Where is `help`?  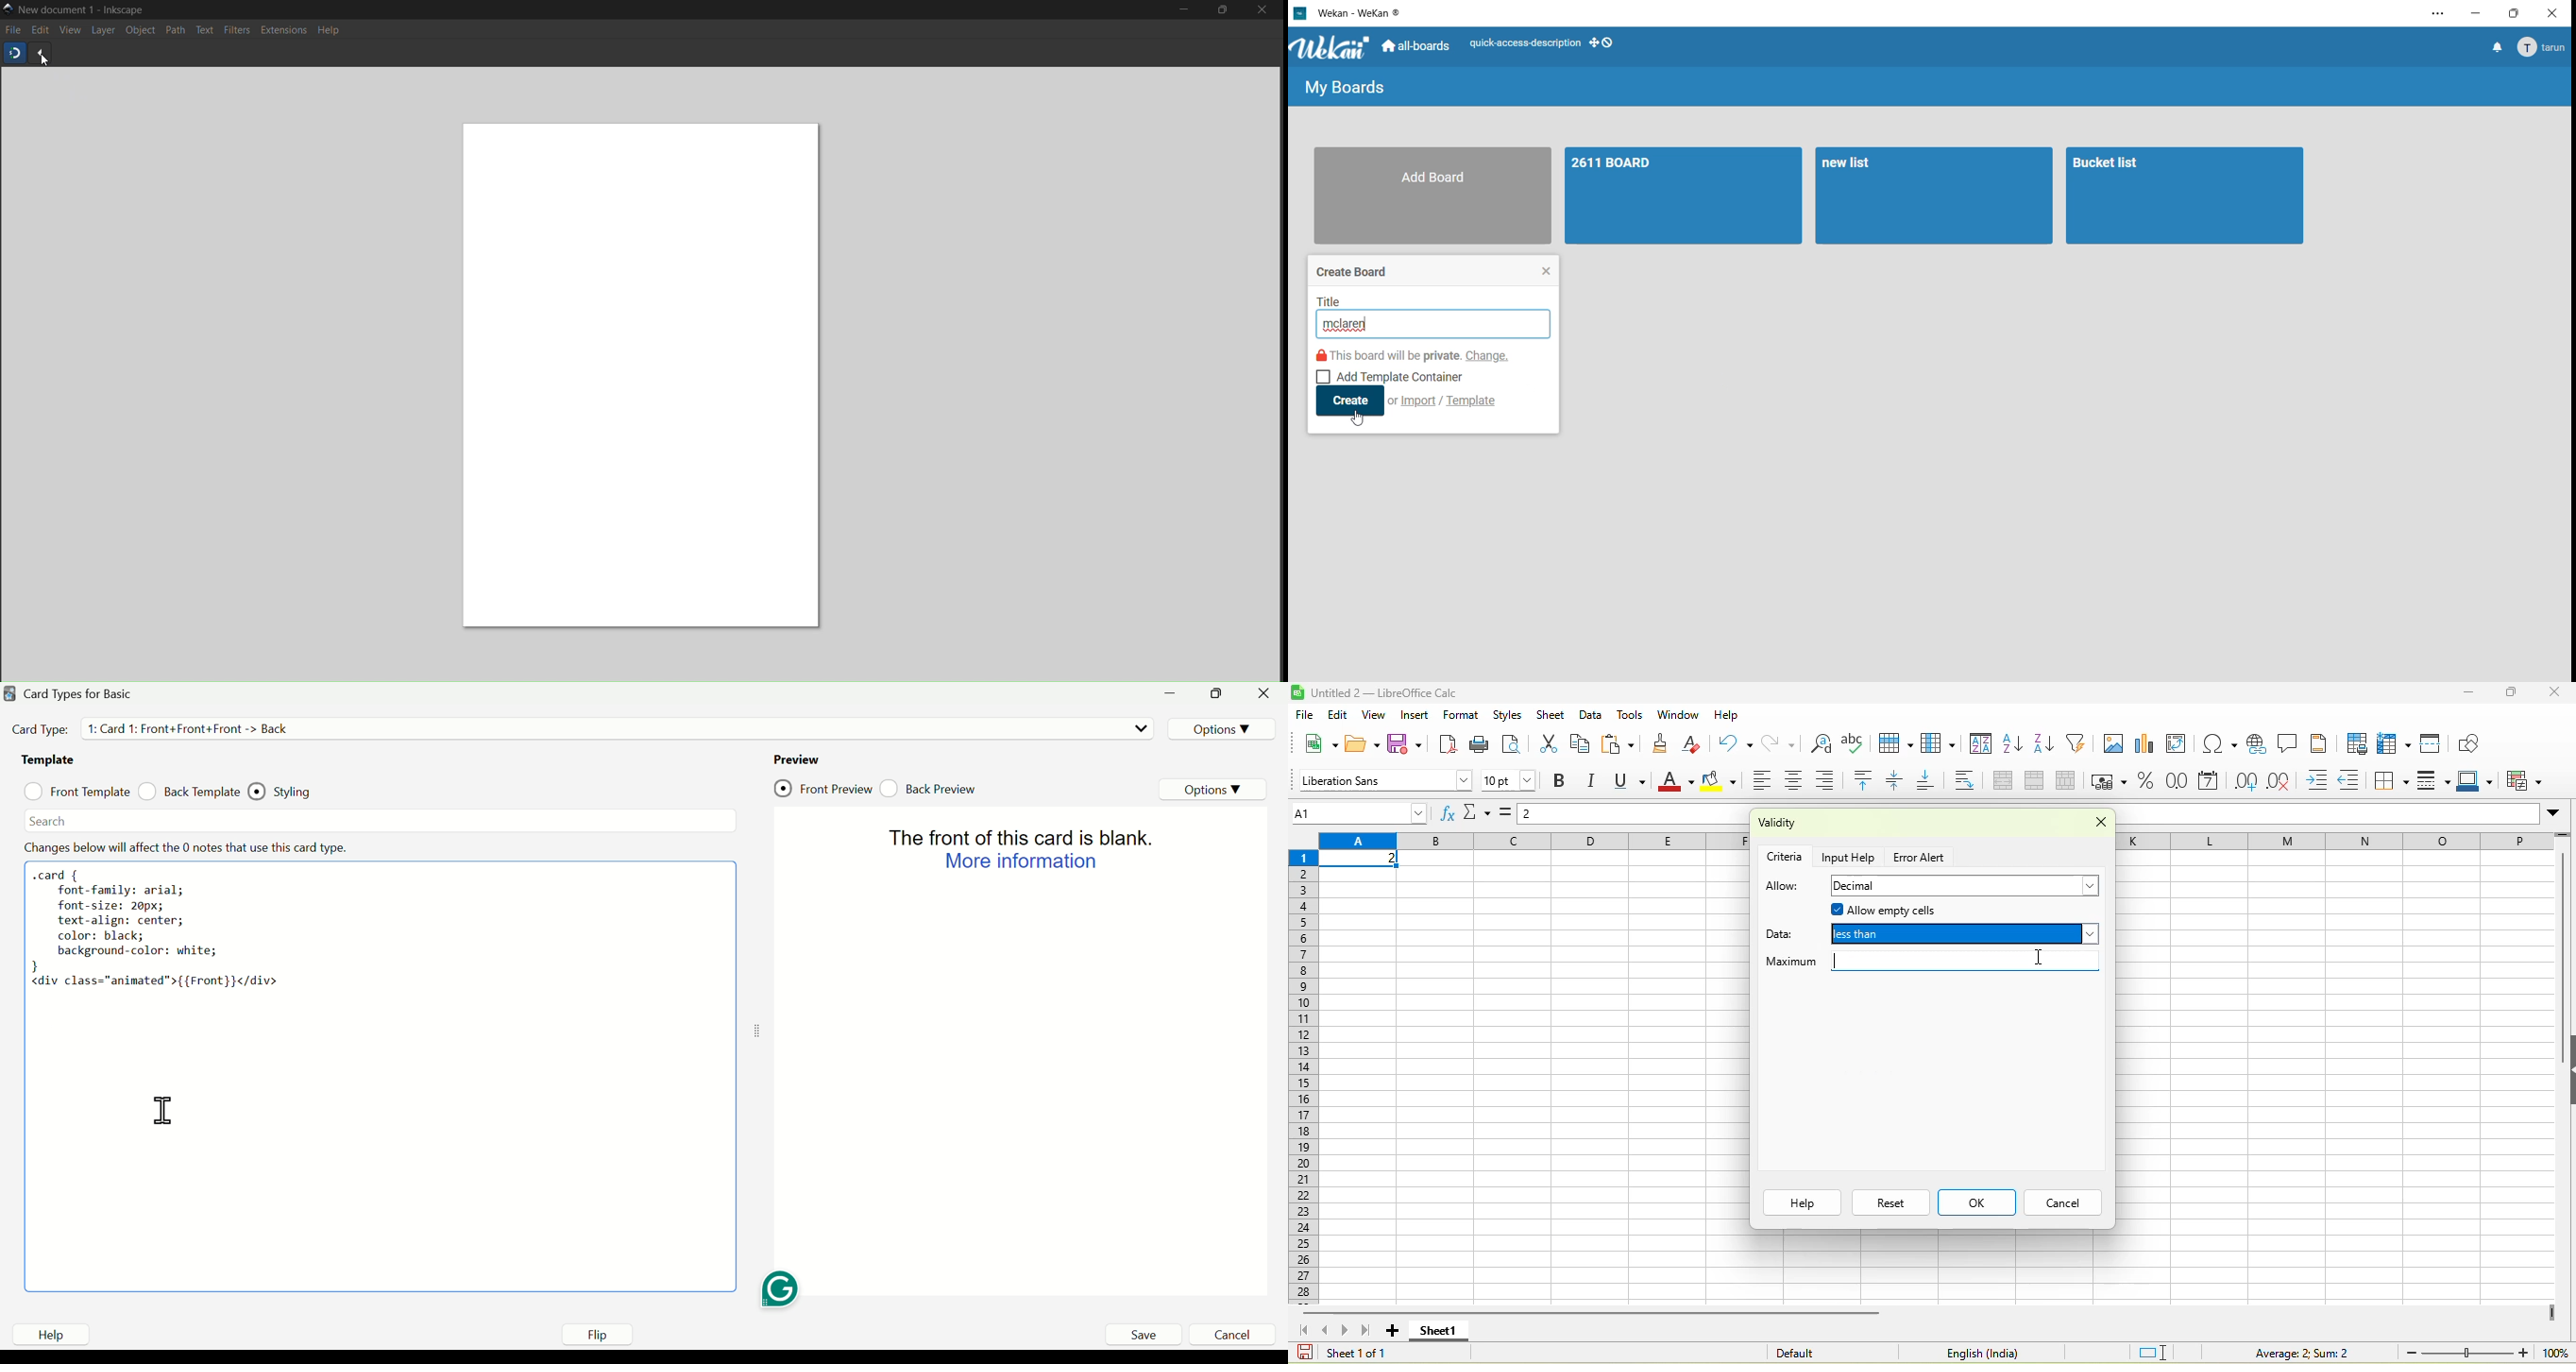
help is located at coordinates (1802, 1202).